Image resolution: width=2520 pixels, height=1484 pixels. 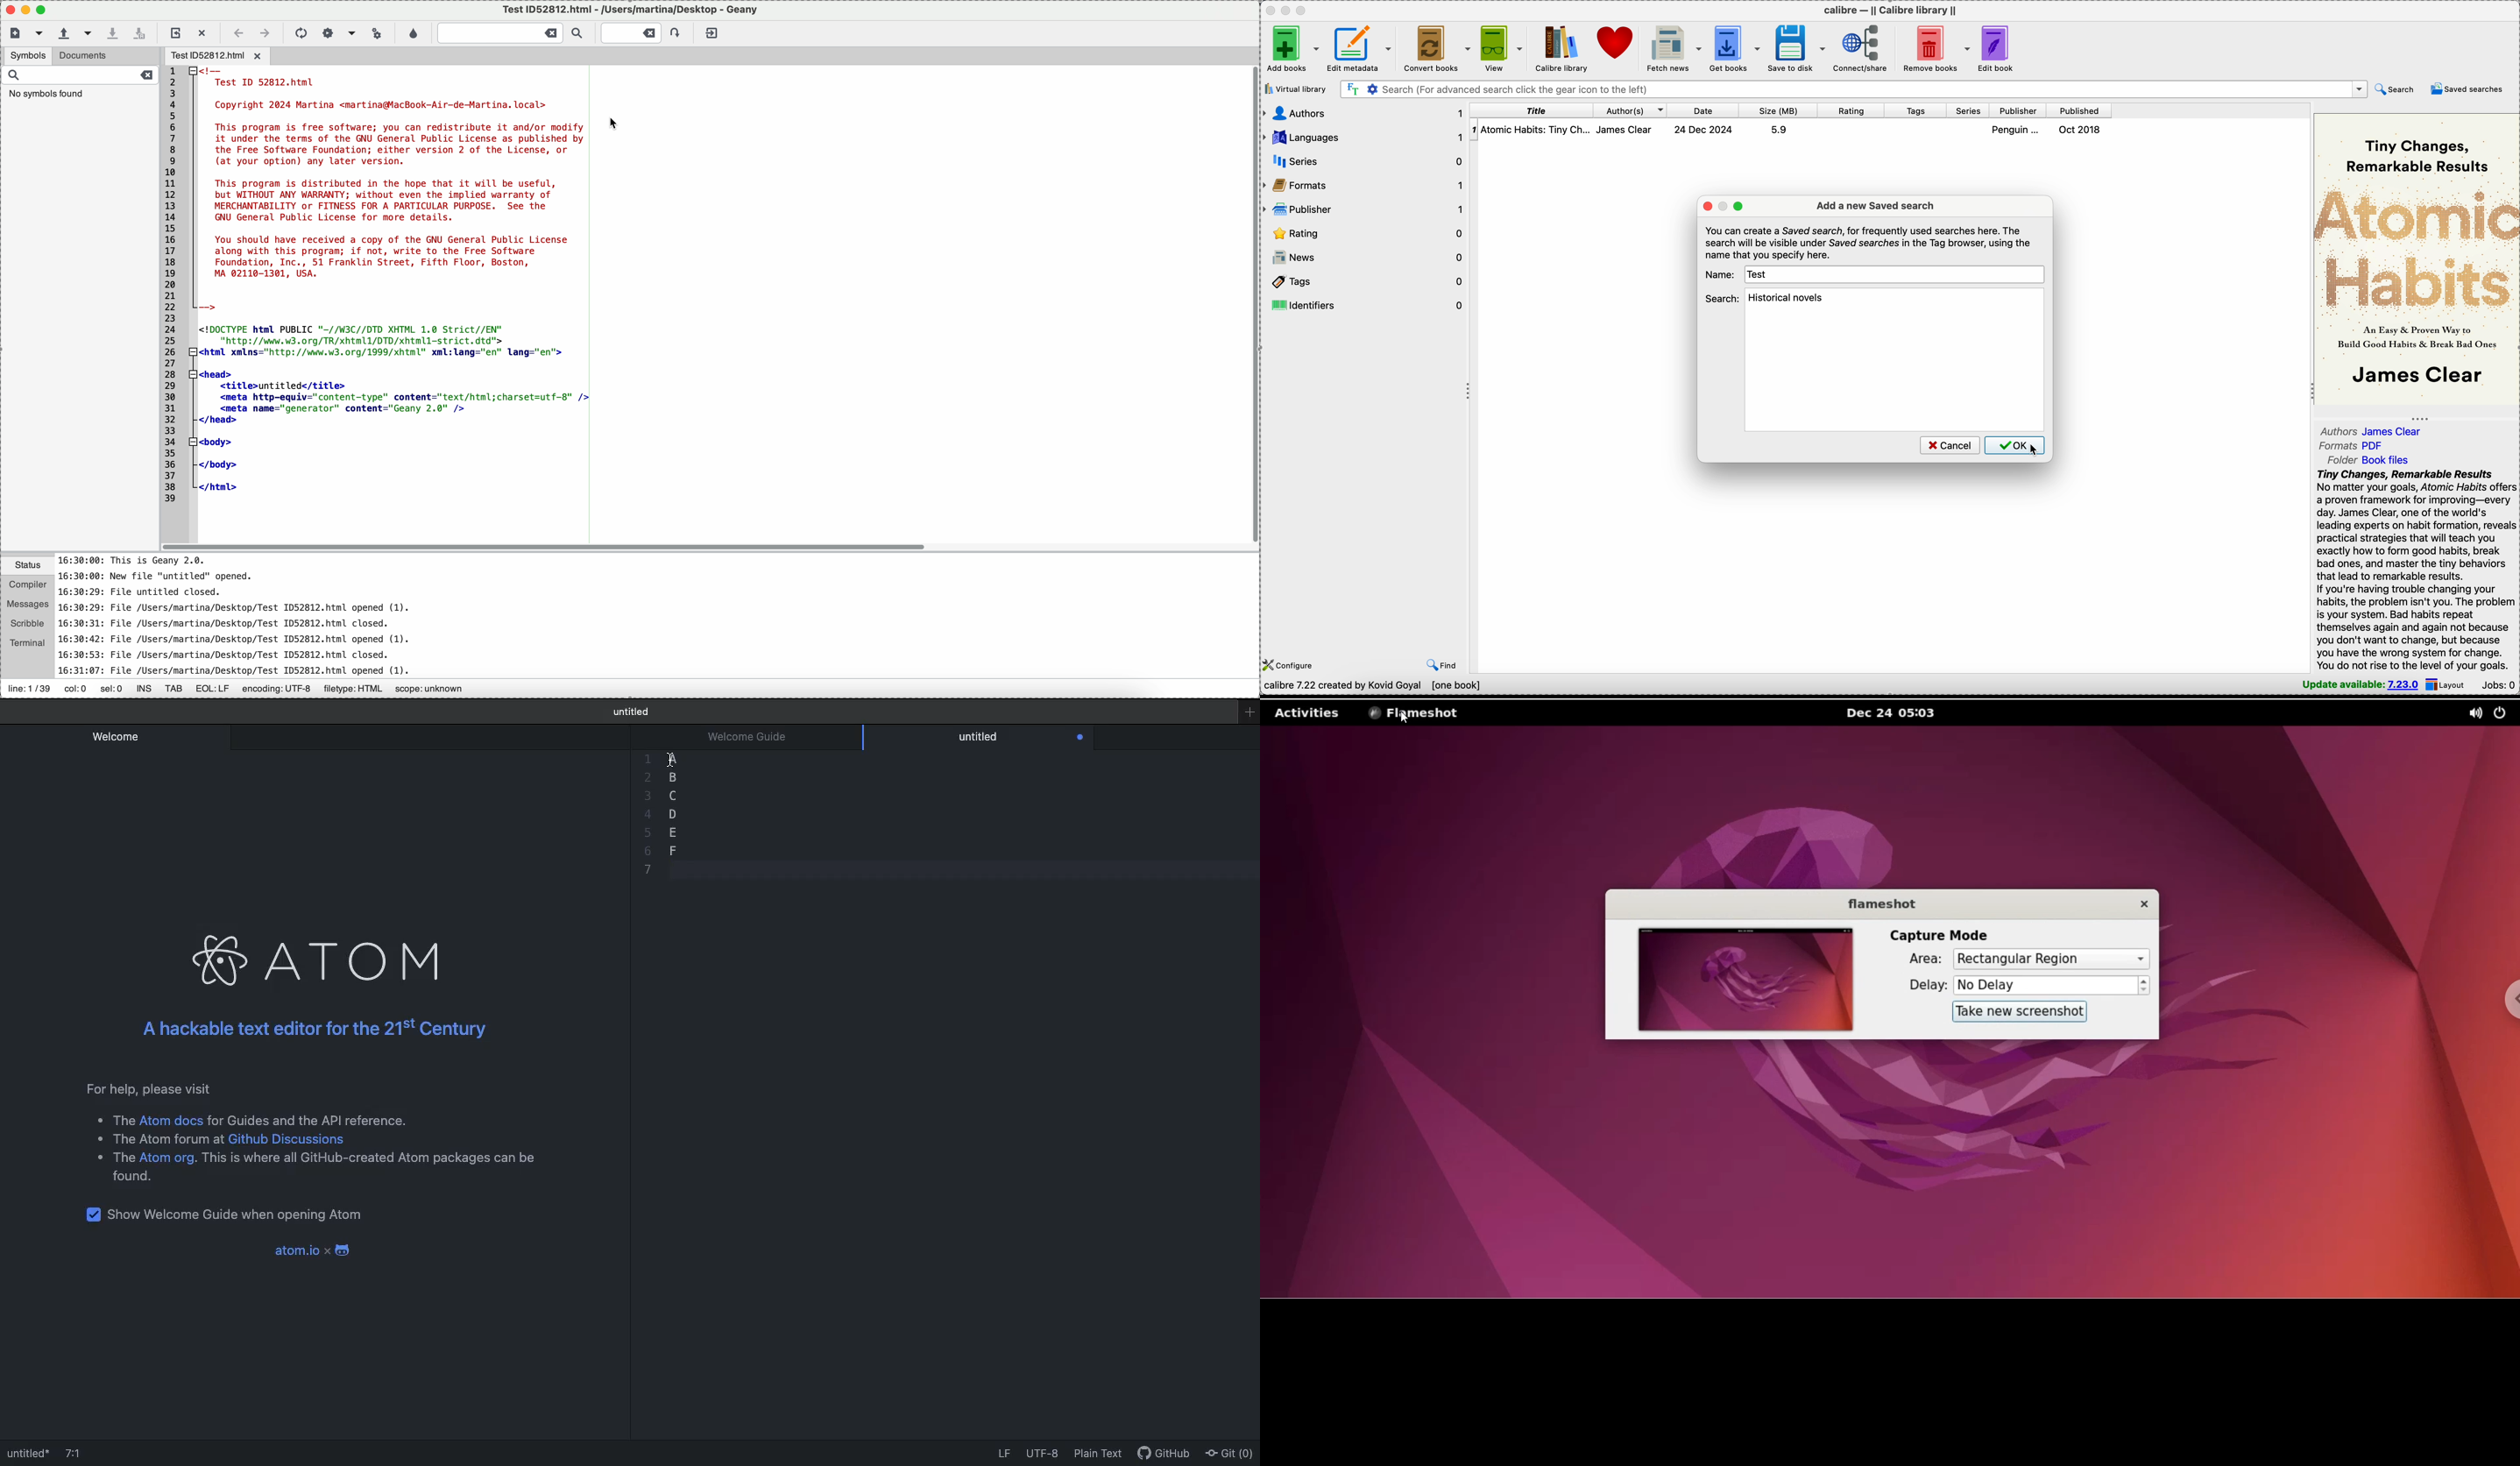 I want to click on f, so click(x=673, y=849).